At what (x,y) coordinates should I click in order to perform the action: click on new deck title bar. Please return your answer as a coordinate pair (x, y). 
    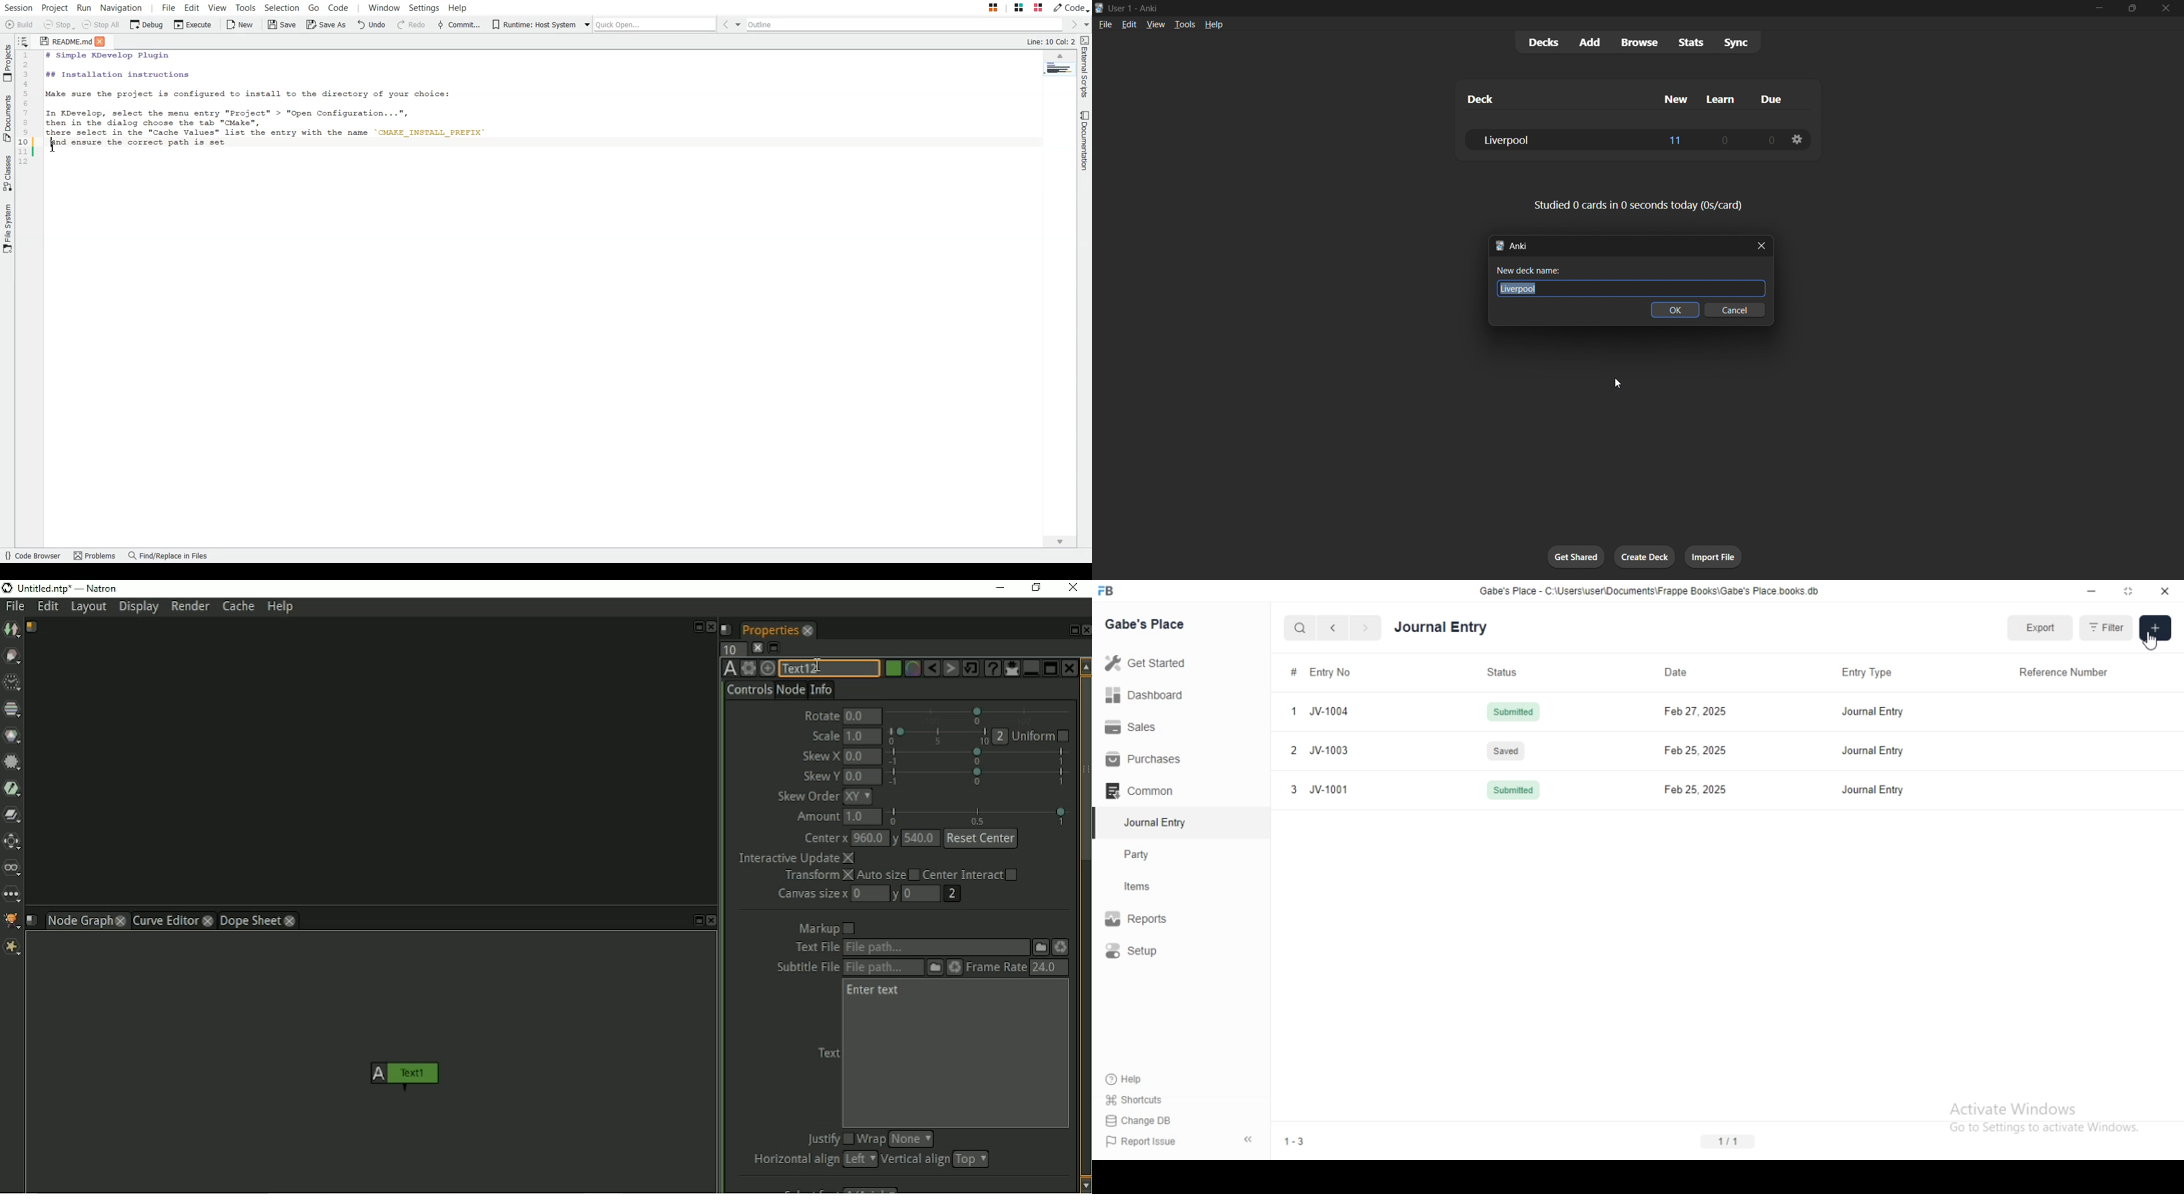
    Looking at the image, I should click on (1612, 245).